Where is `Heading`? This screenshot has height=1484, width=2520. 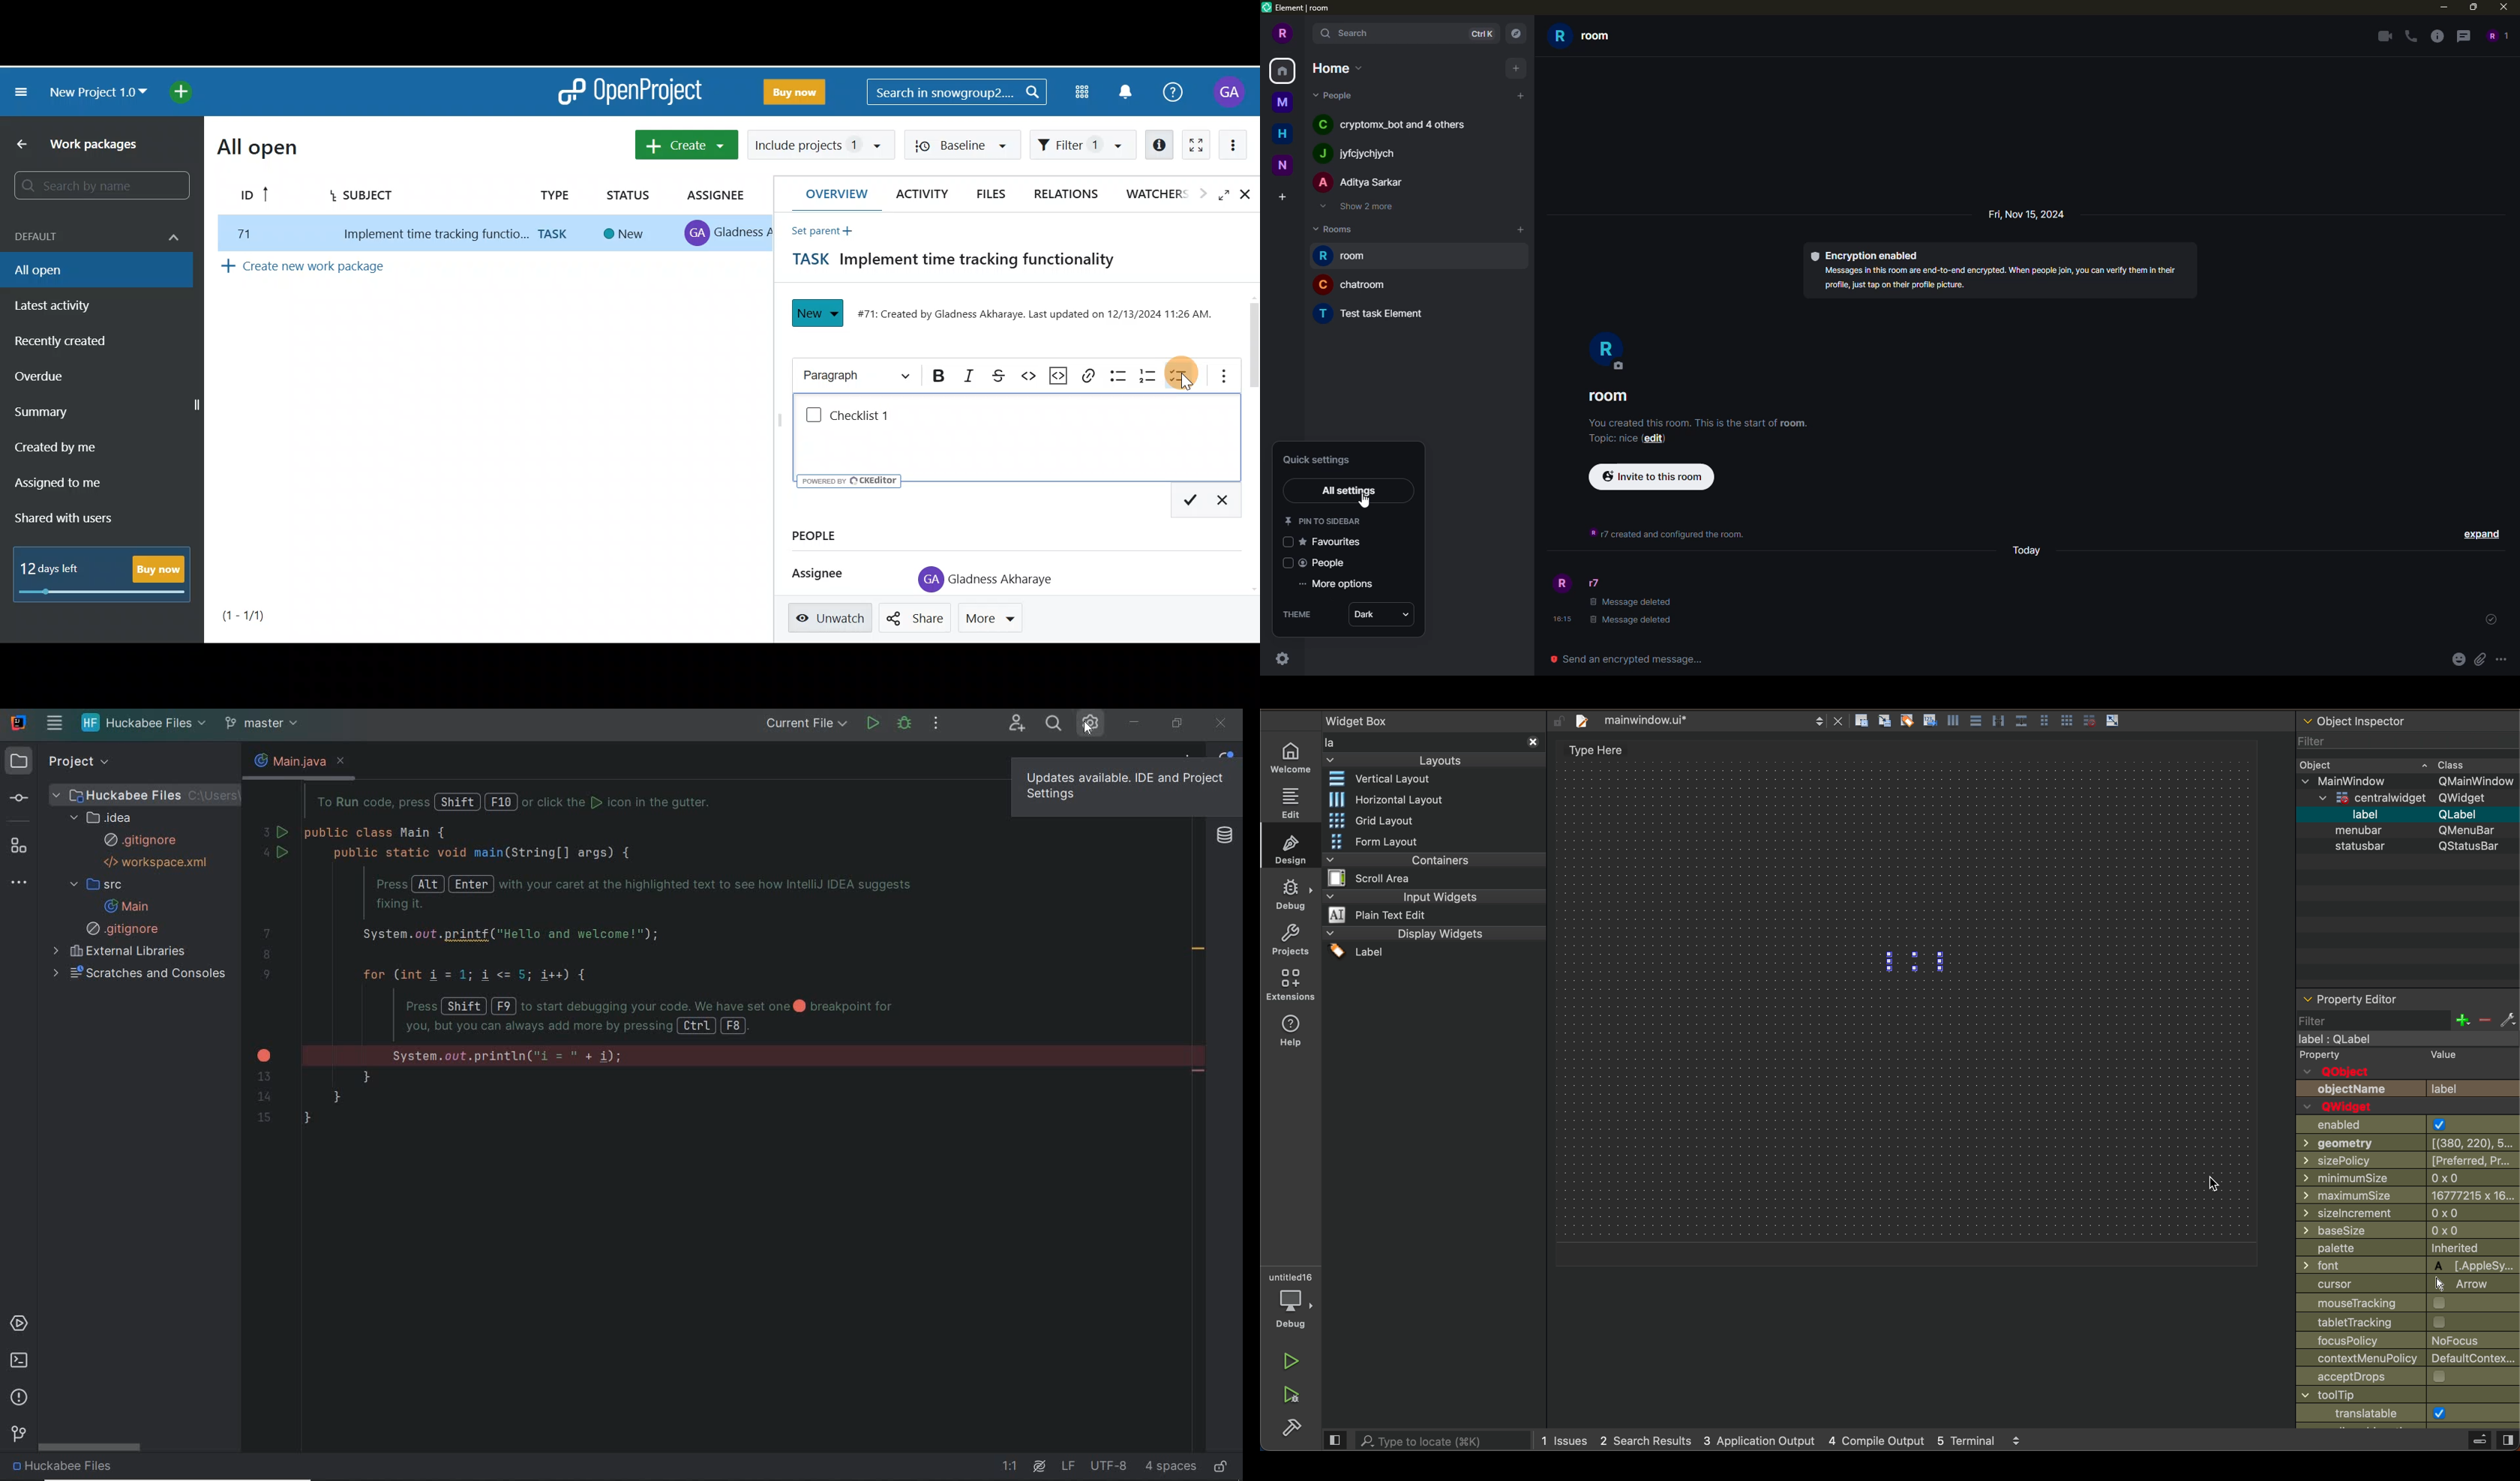
Heading is located at coordinates (855, 372).